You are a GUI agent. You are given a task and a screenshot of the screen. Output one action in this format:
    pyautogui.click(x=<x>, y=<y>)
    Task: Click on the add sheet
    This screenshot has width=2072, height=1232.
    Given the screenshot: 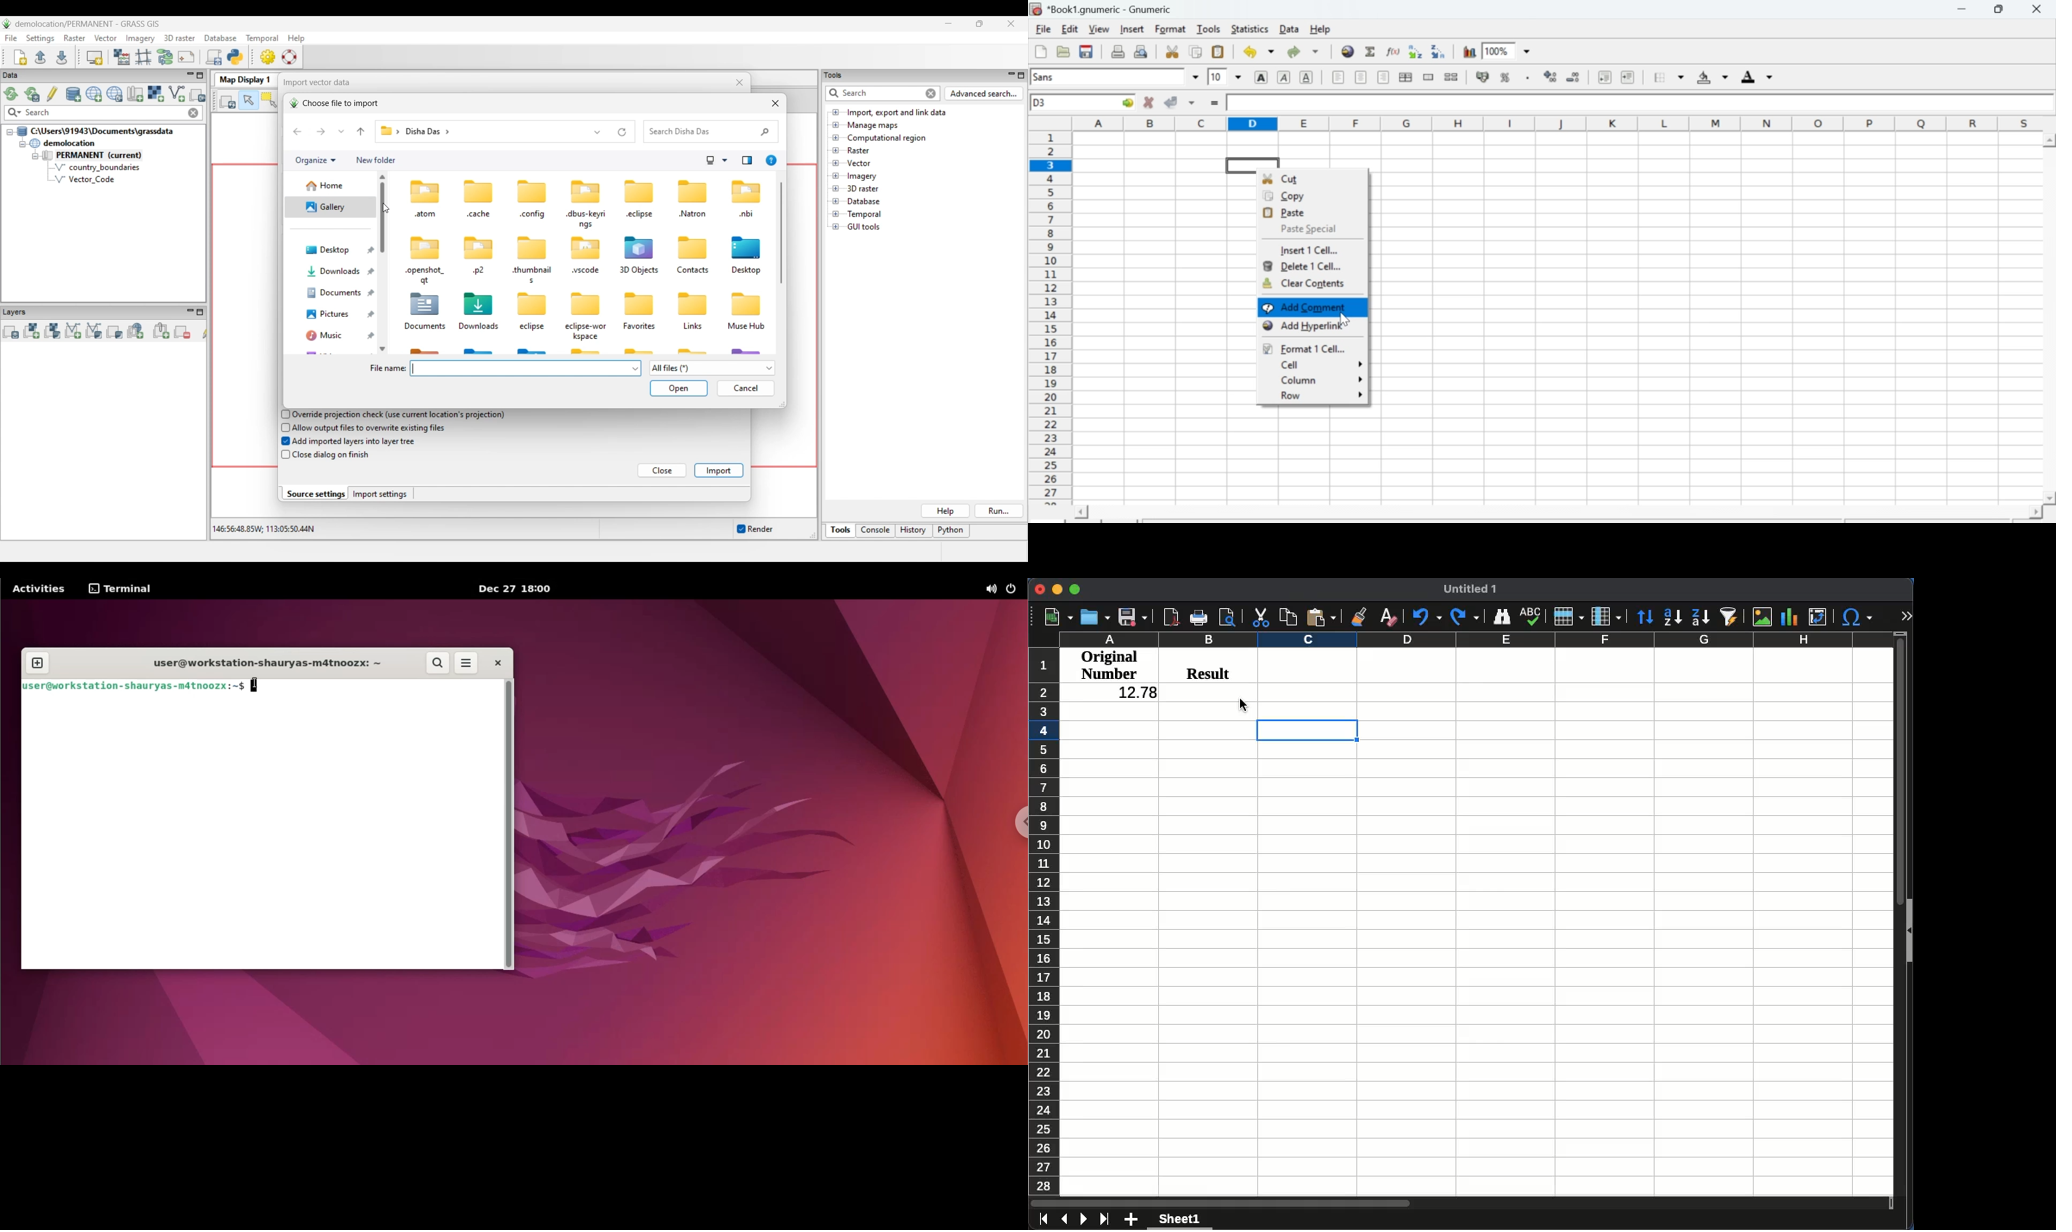 What is the action you would take?
    pyautogui.click(x=1131, y=1219)
    